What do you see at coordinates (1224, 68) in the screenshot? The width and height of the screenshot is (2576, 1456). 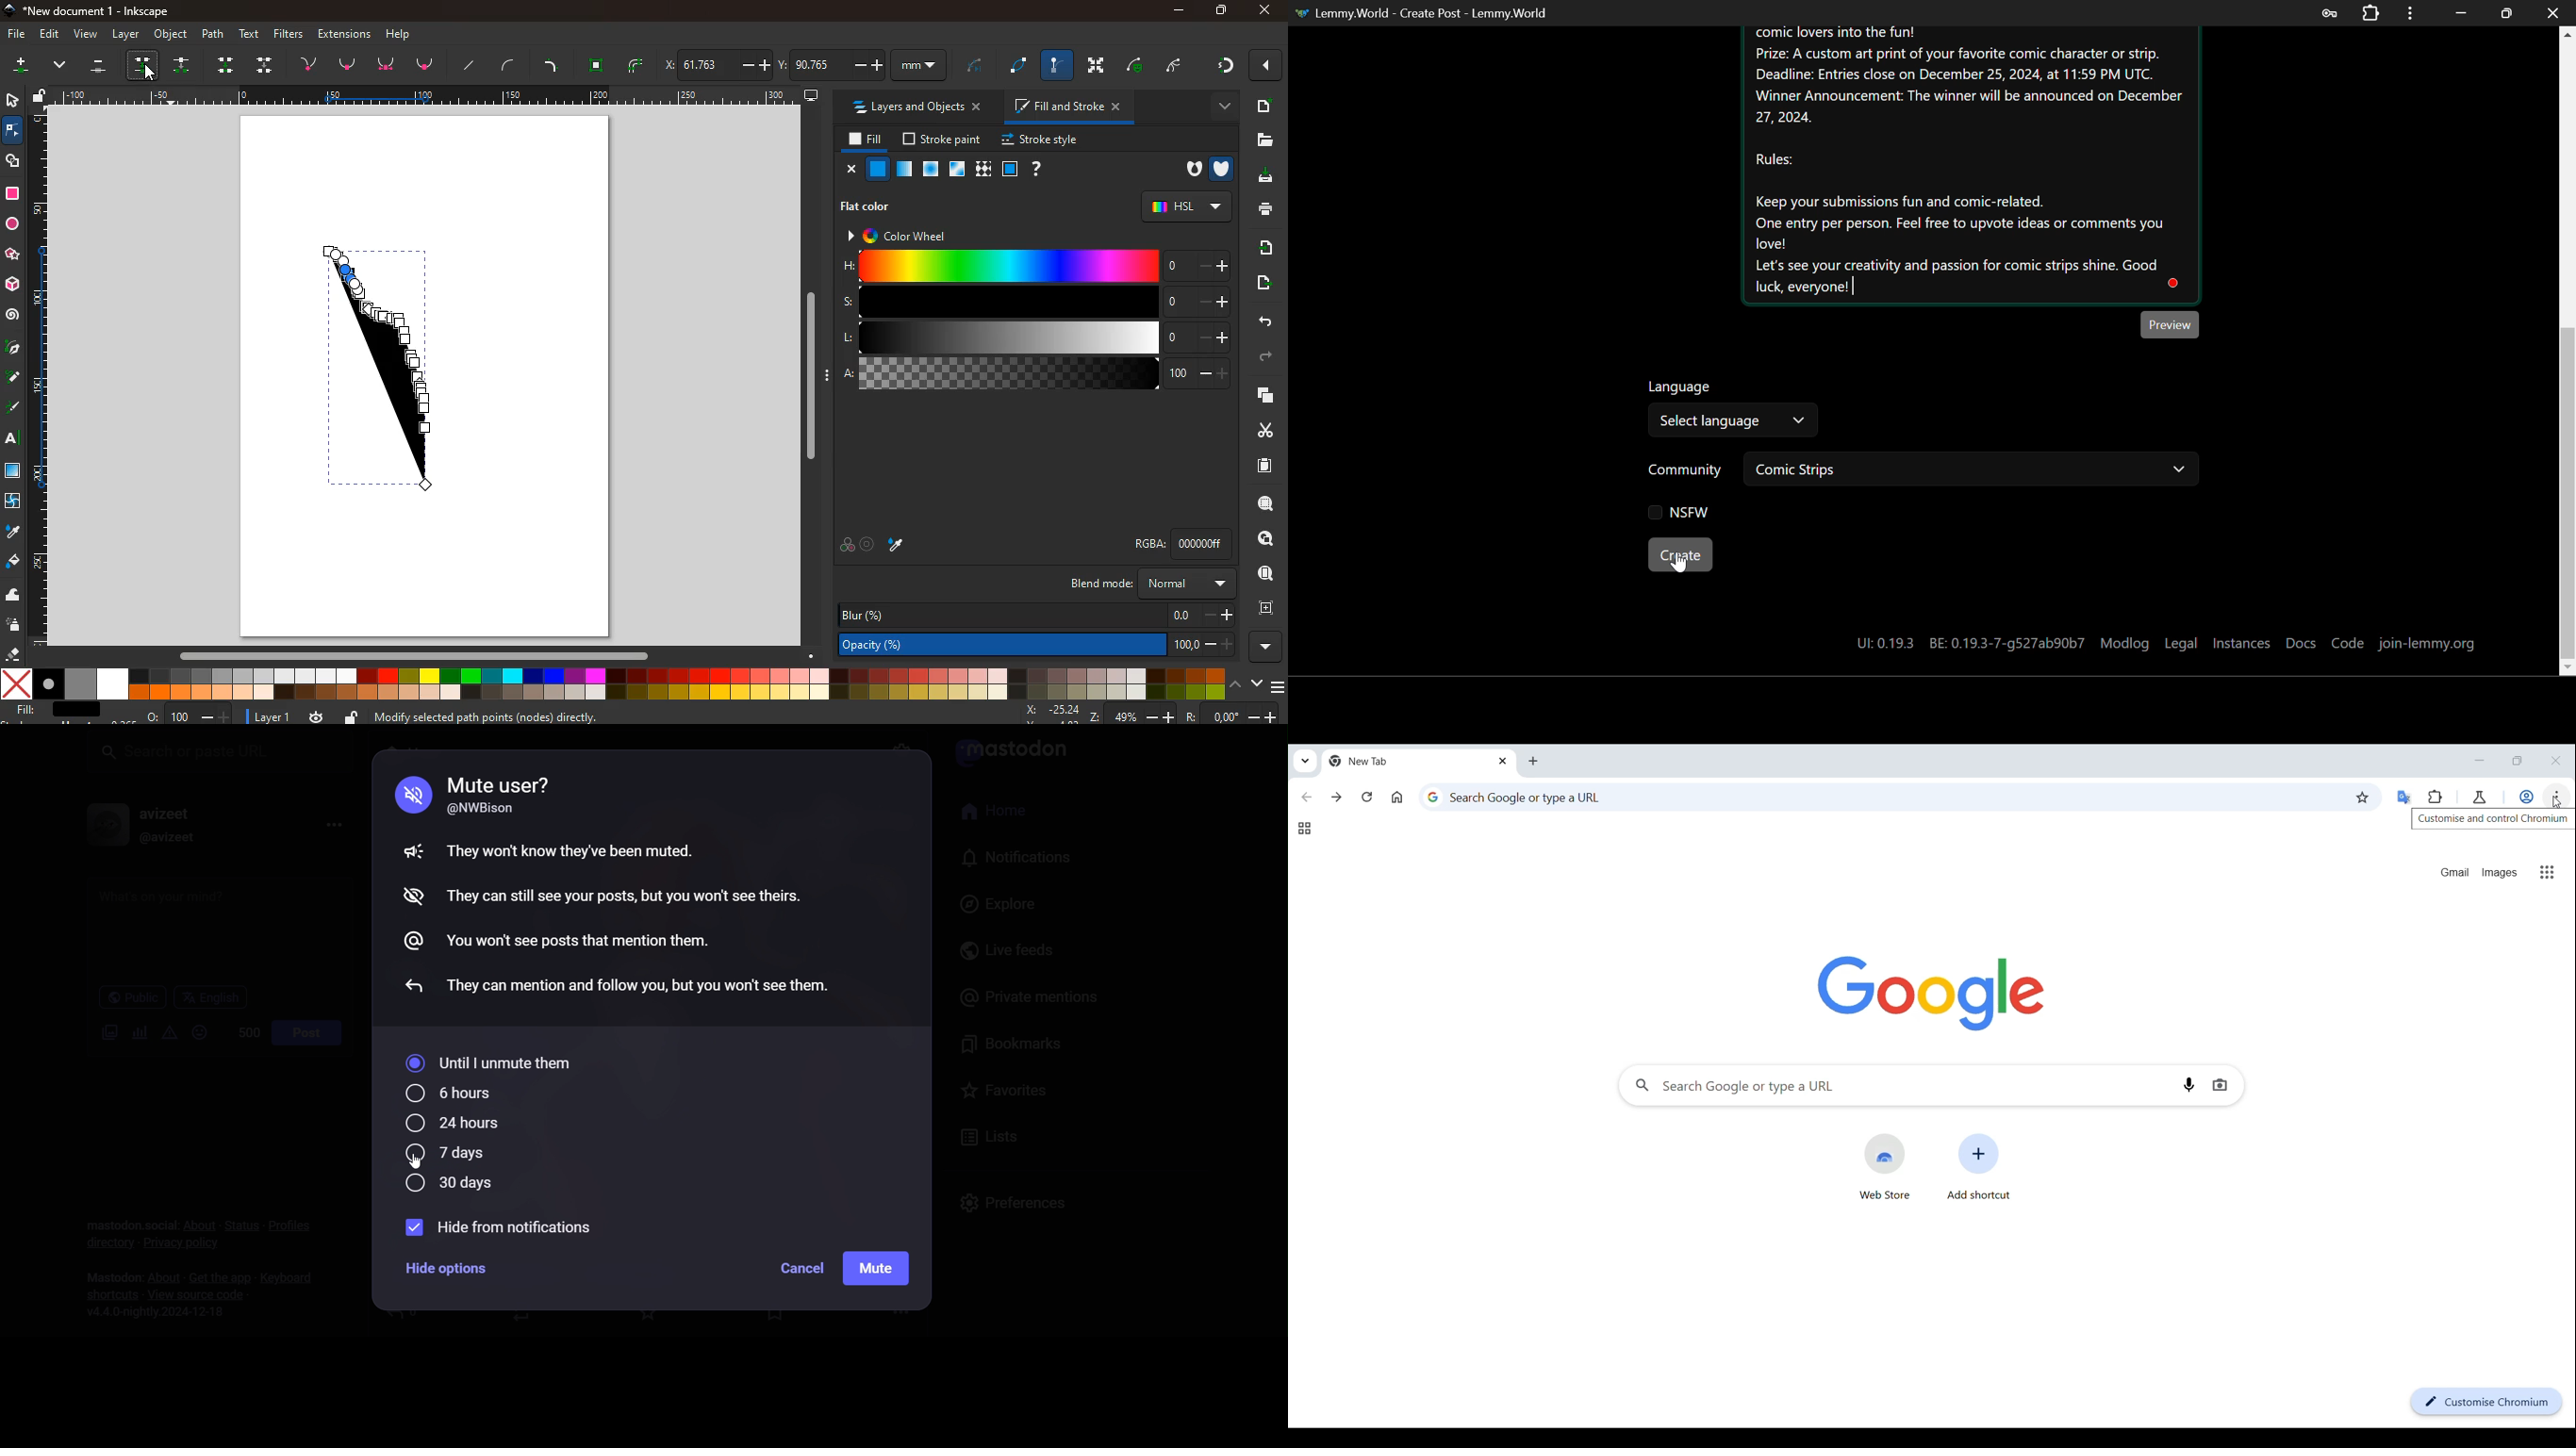 I see `gradient` at bounding box center [1224, 68].